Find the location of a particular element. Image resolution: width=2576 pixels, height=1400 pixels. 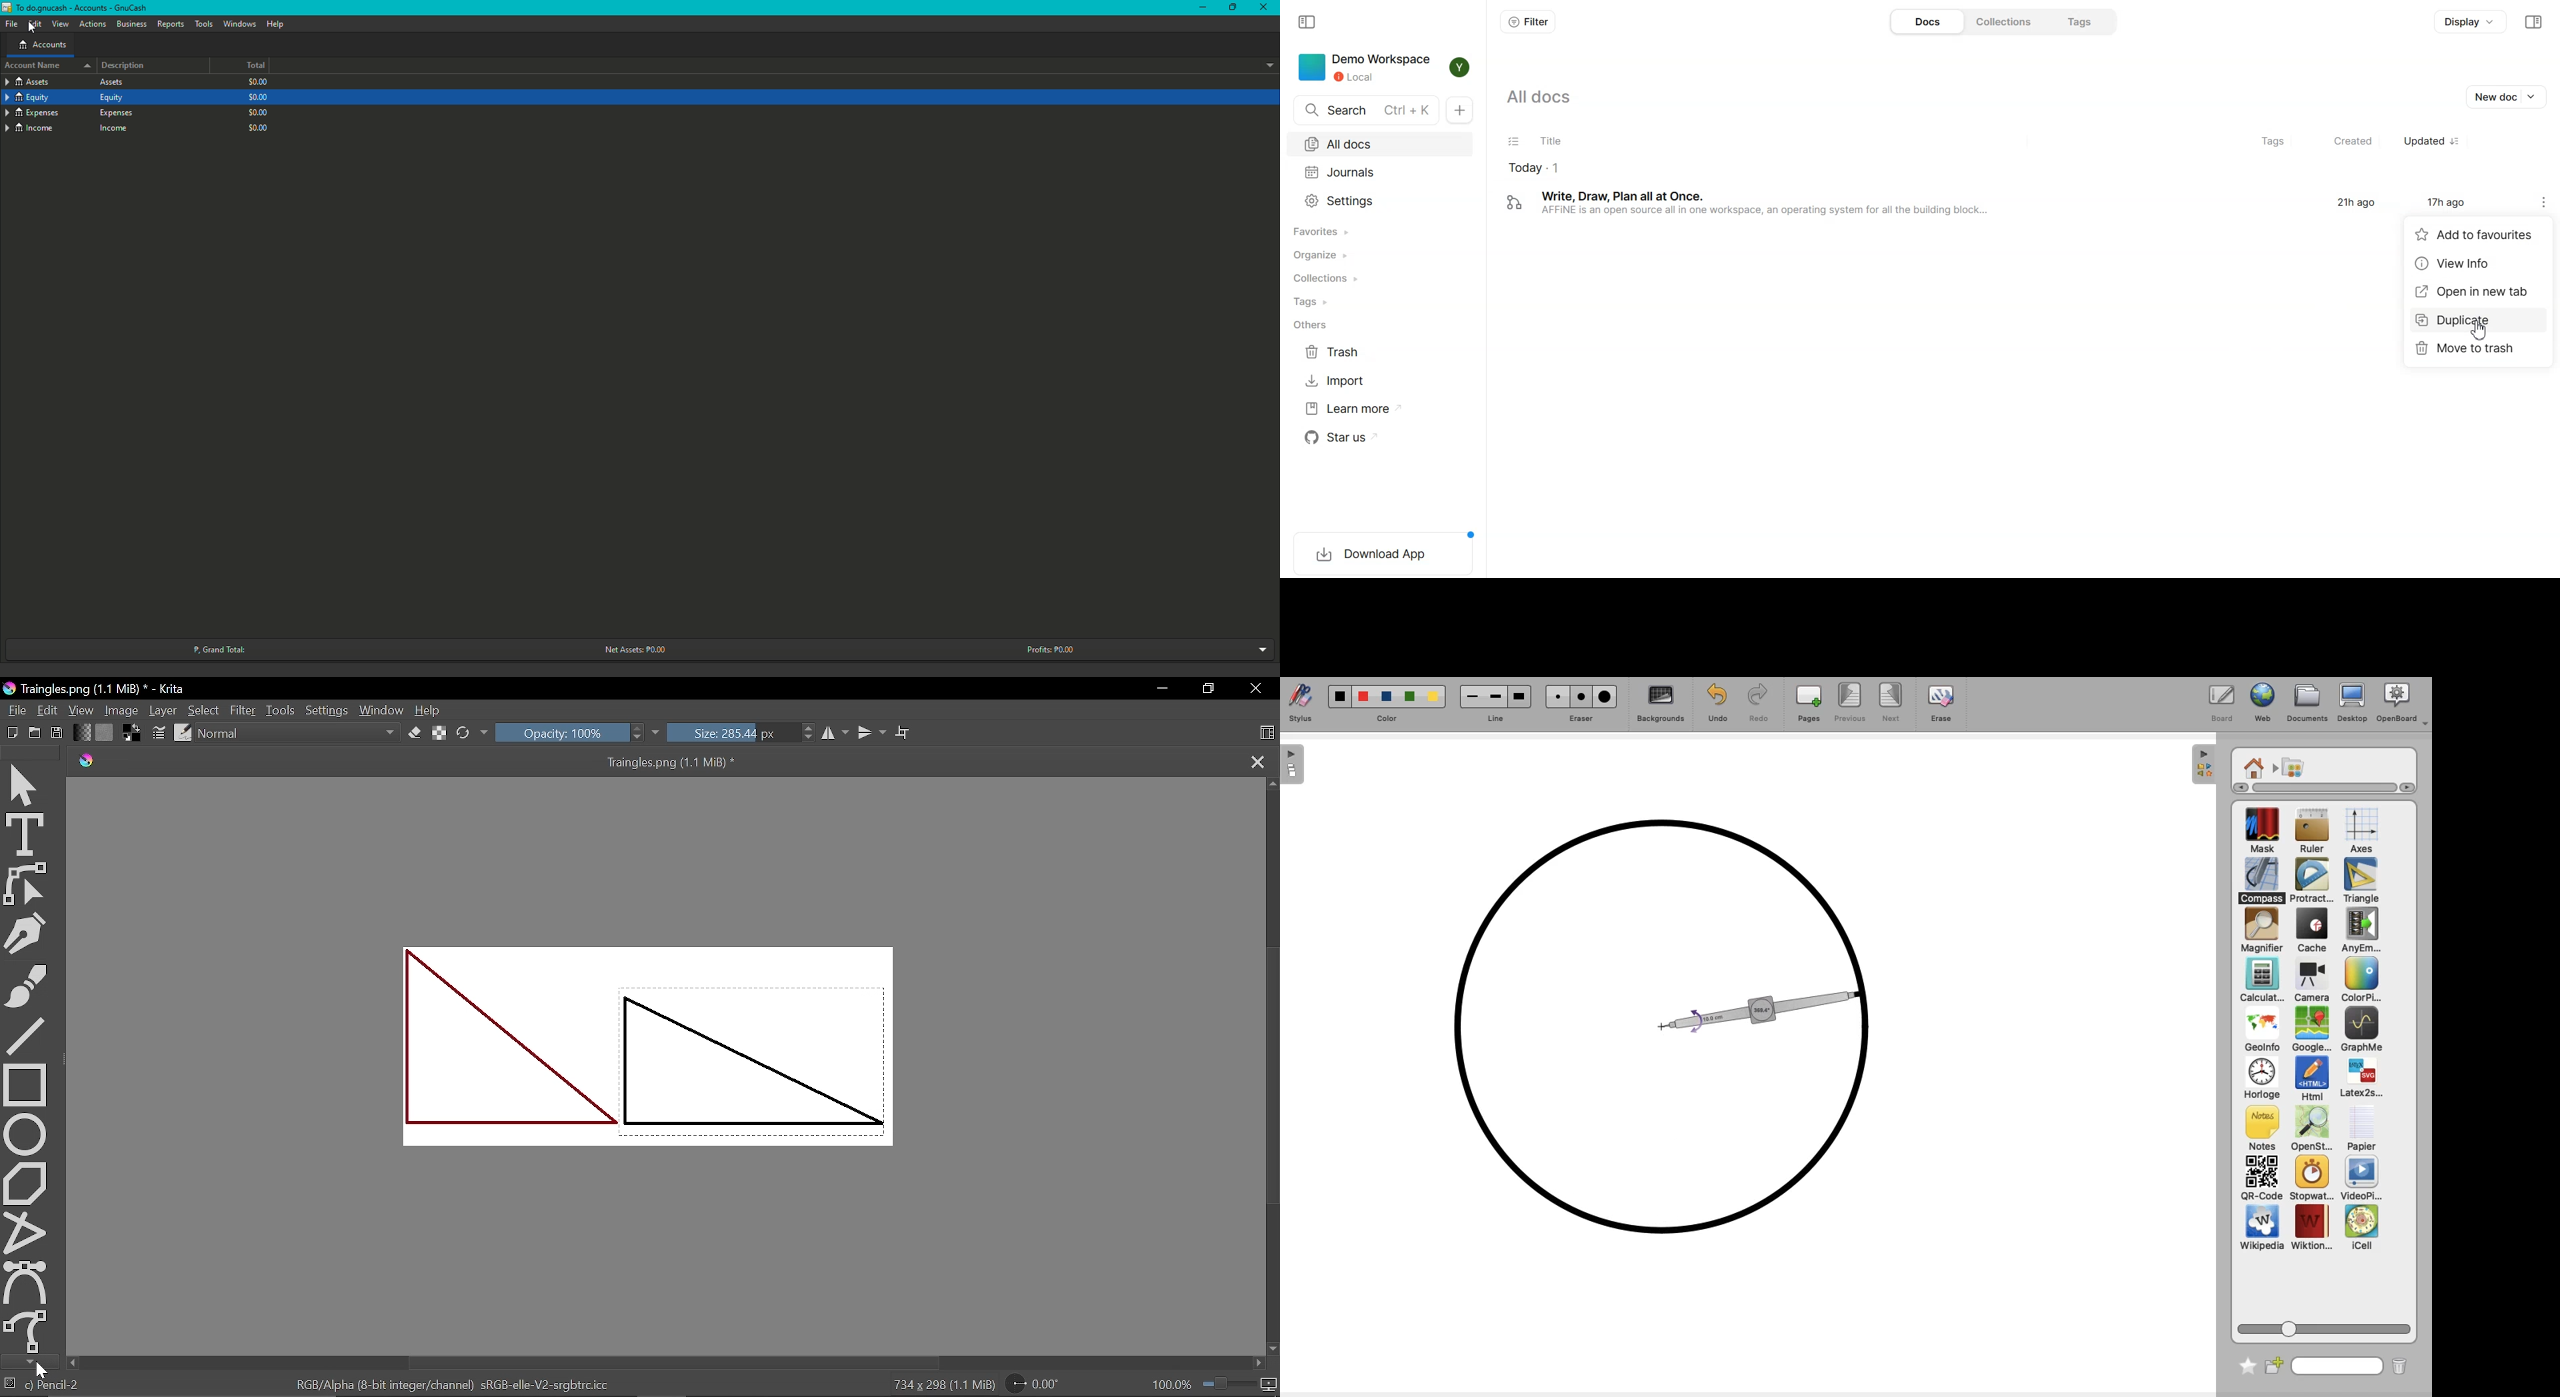

Learn more is located at coordinates (1381, 409).